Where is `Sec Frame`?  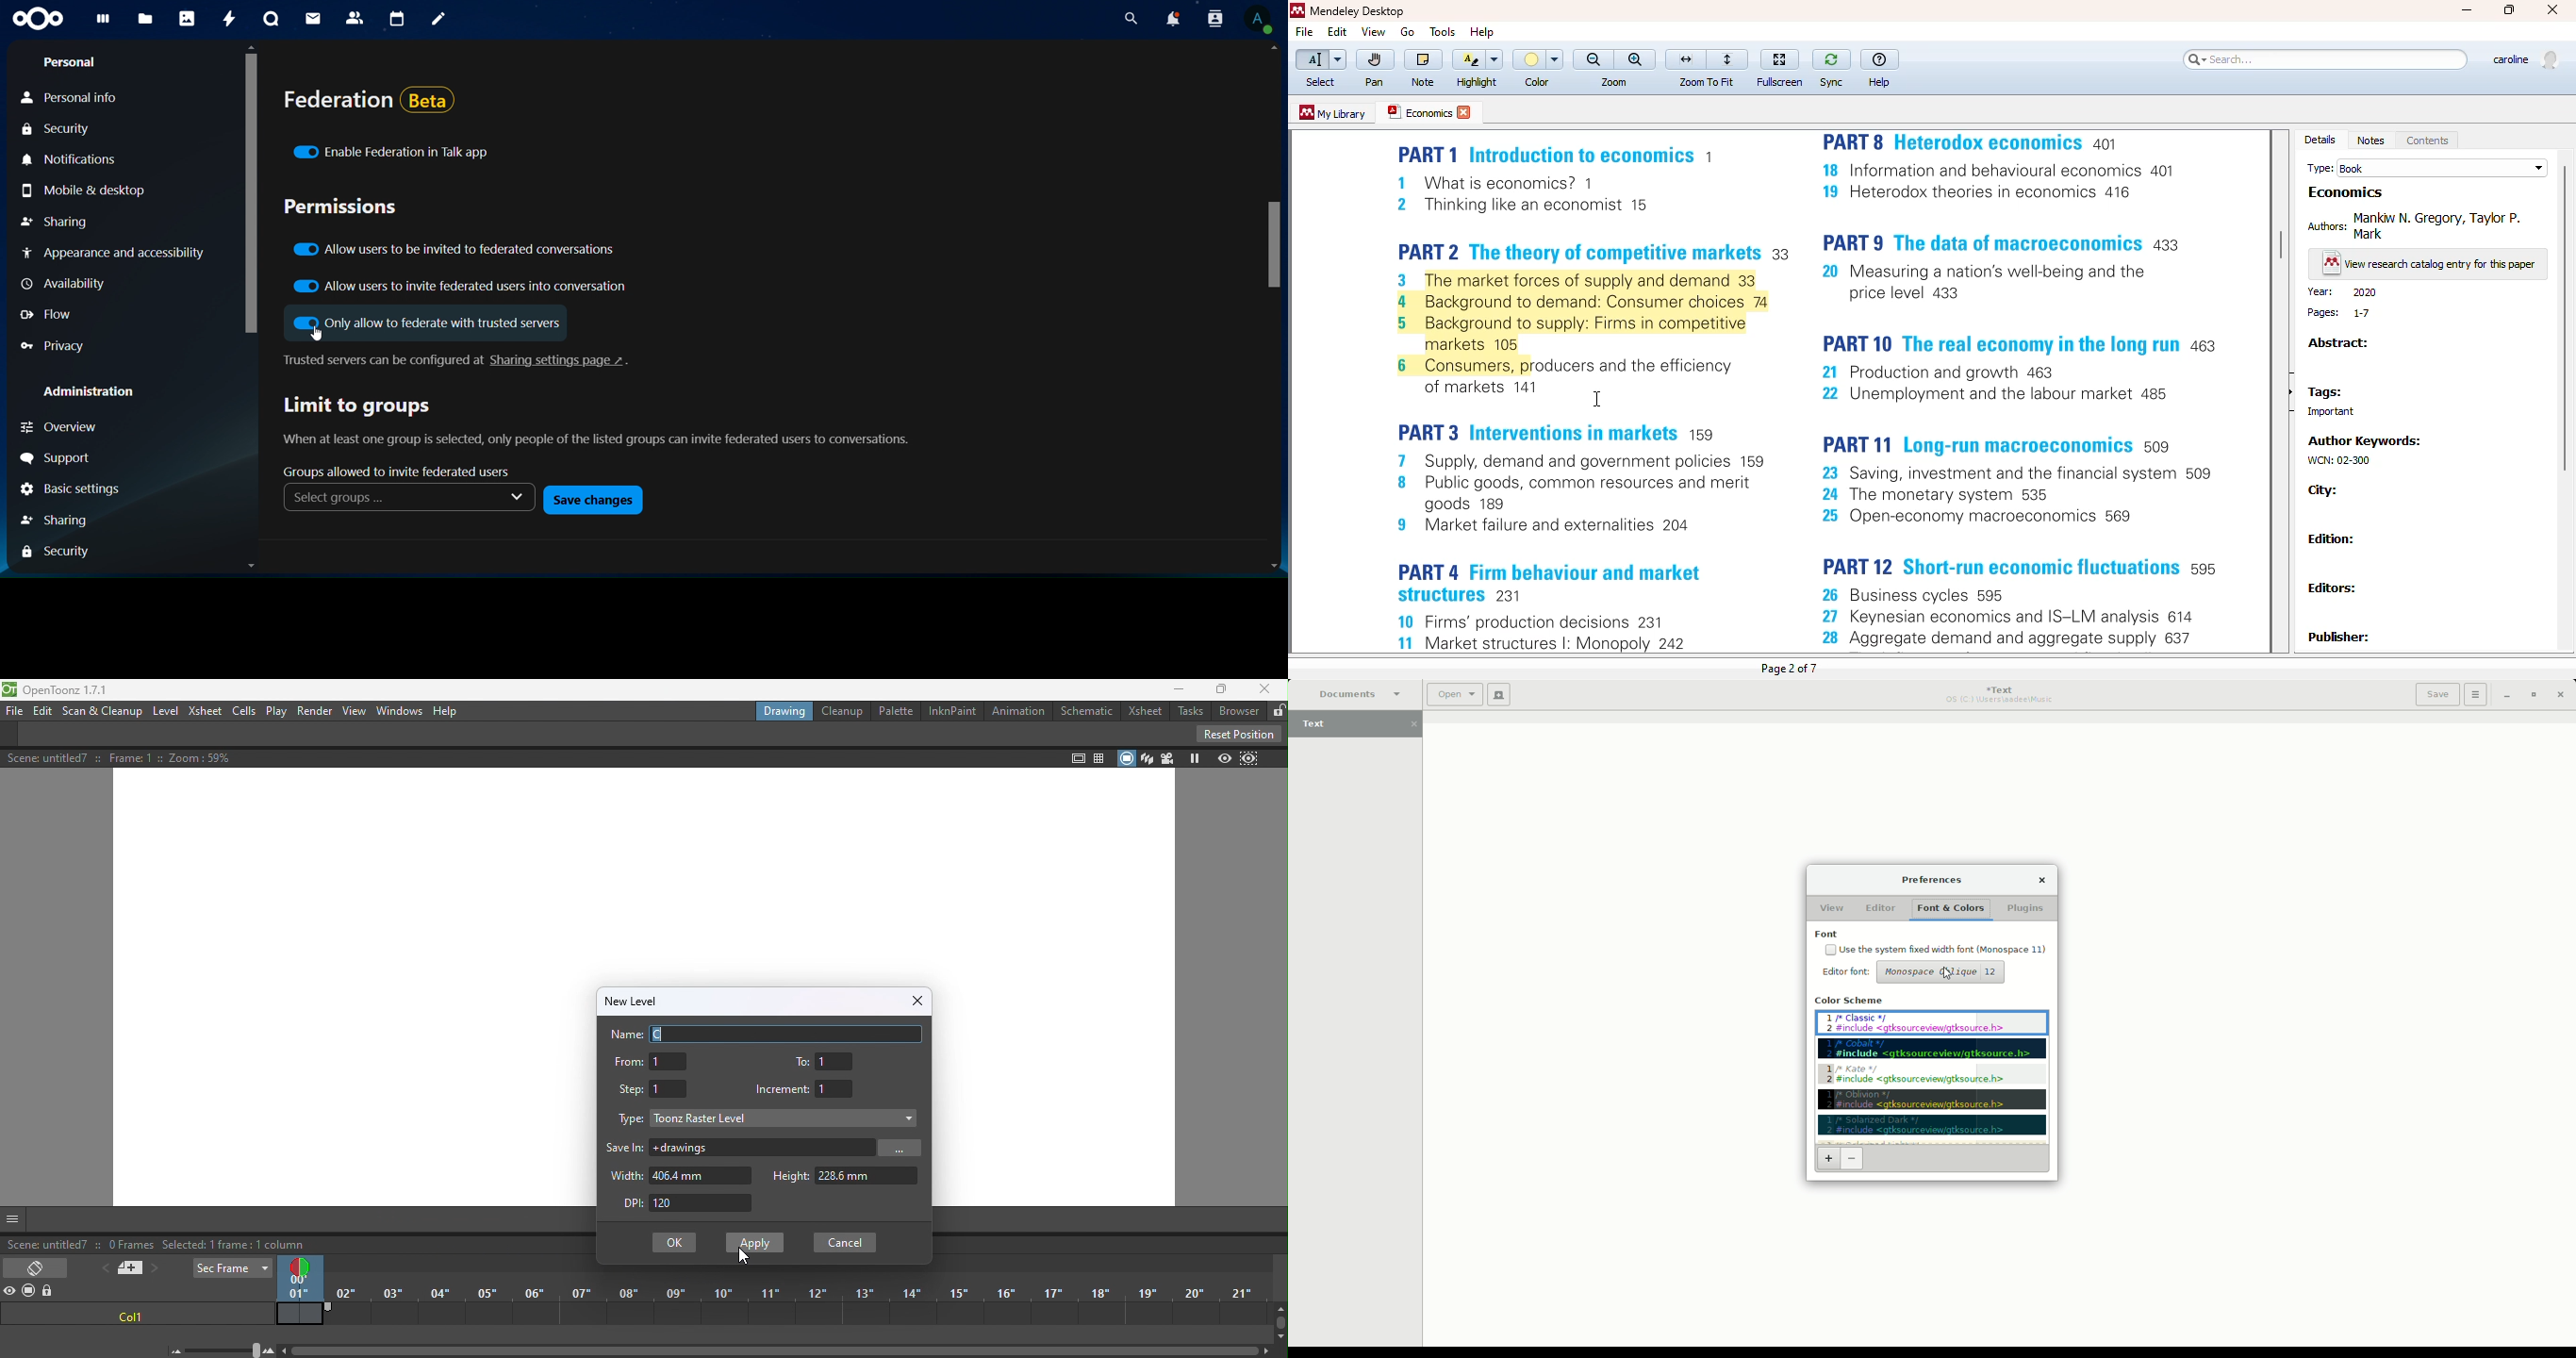
Sec Frame is located at coordinates (233, 1269).